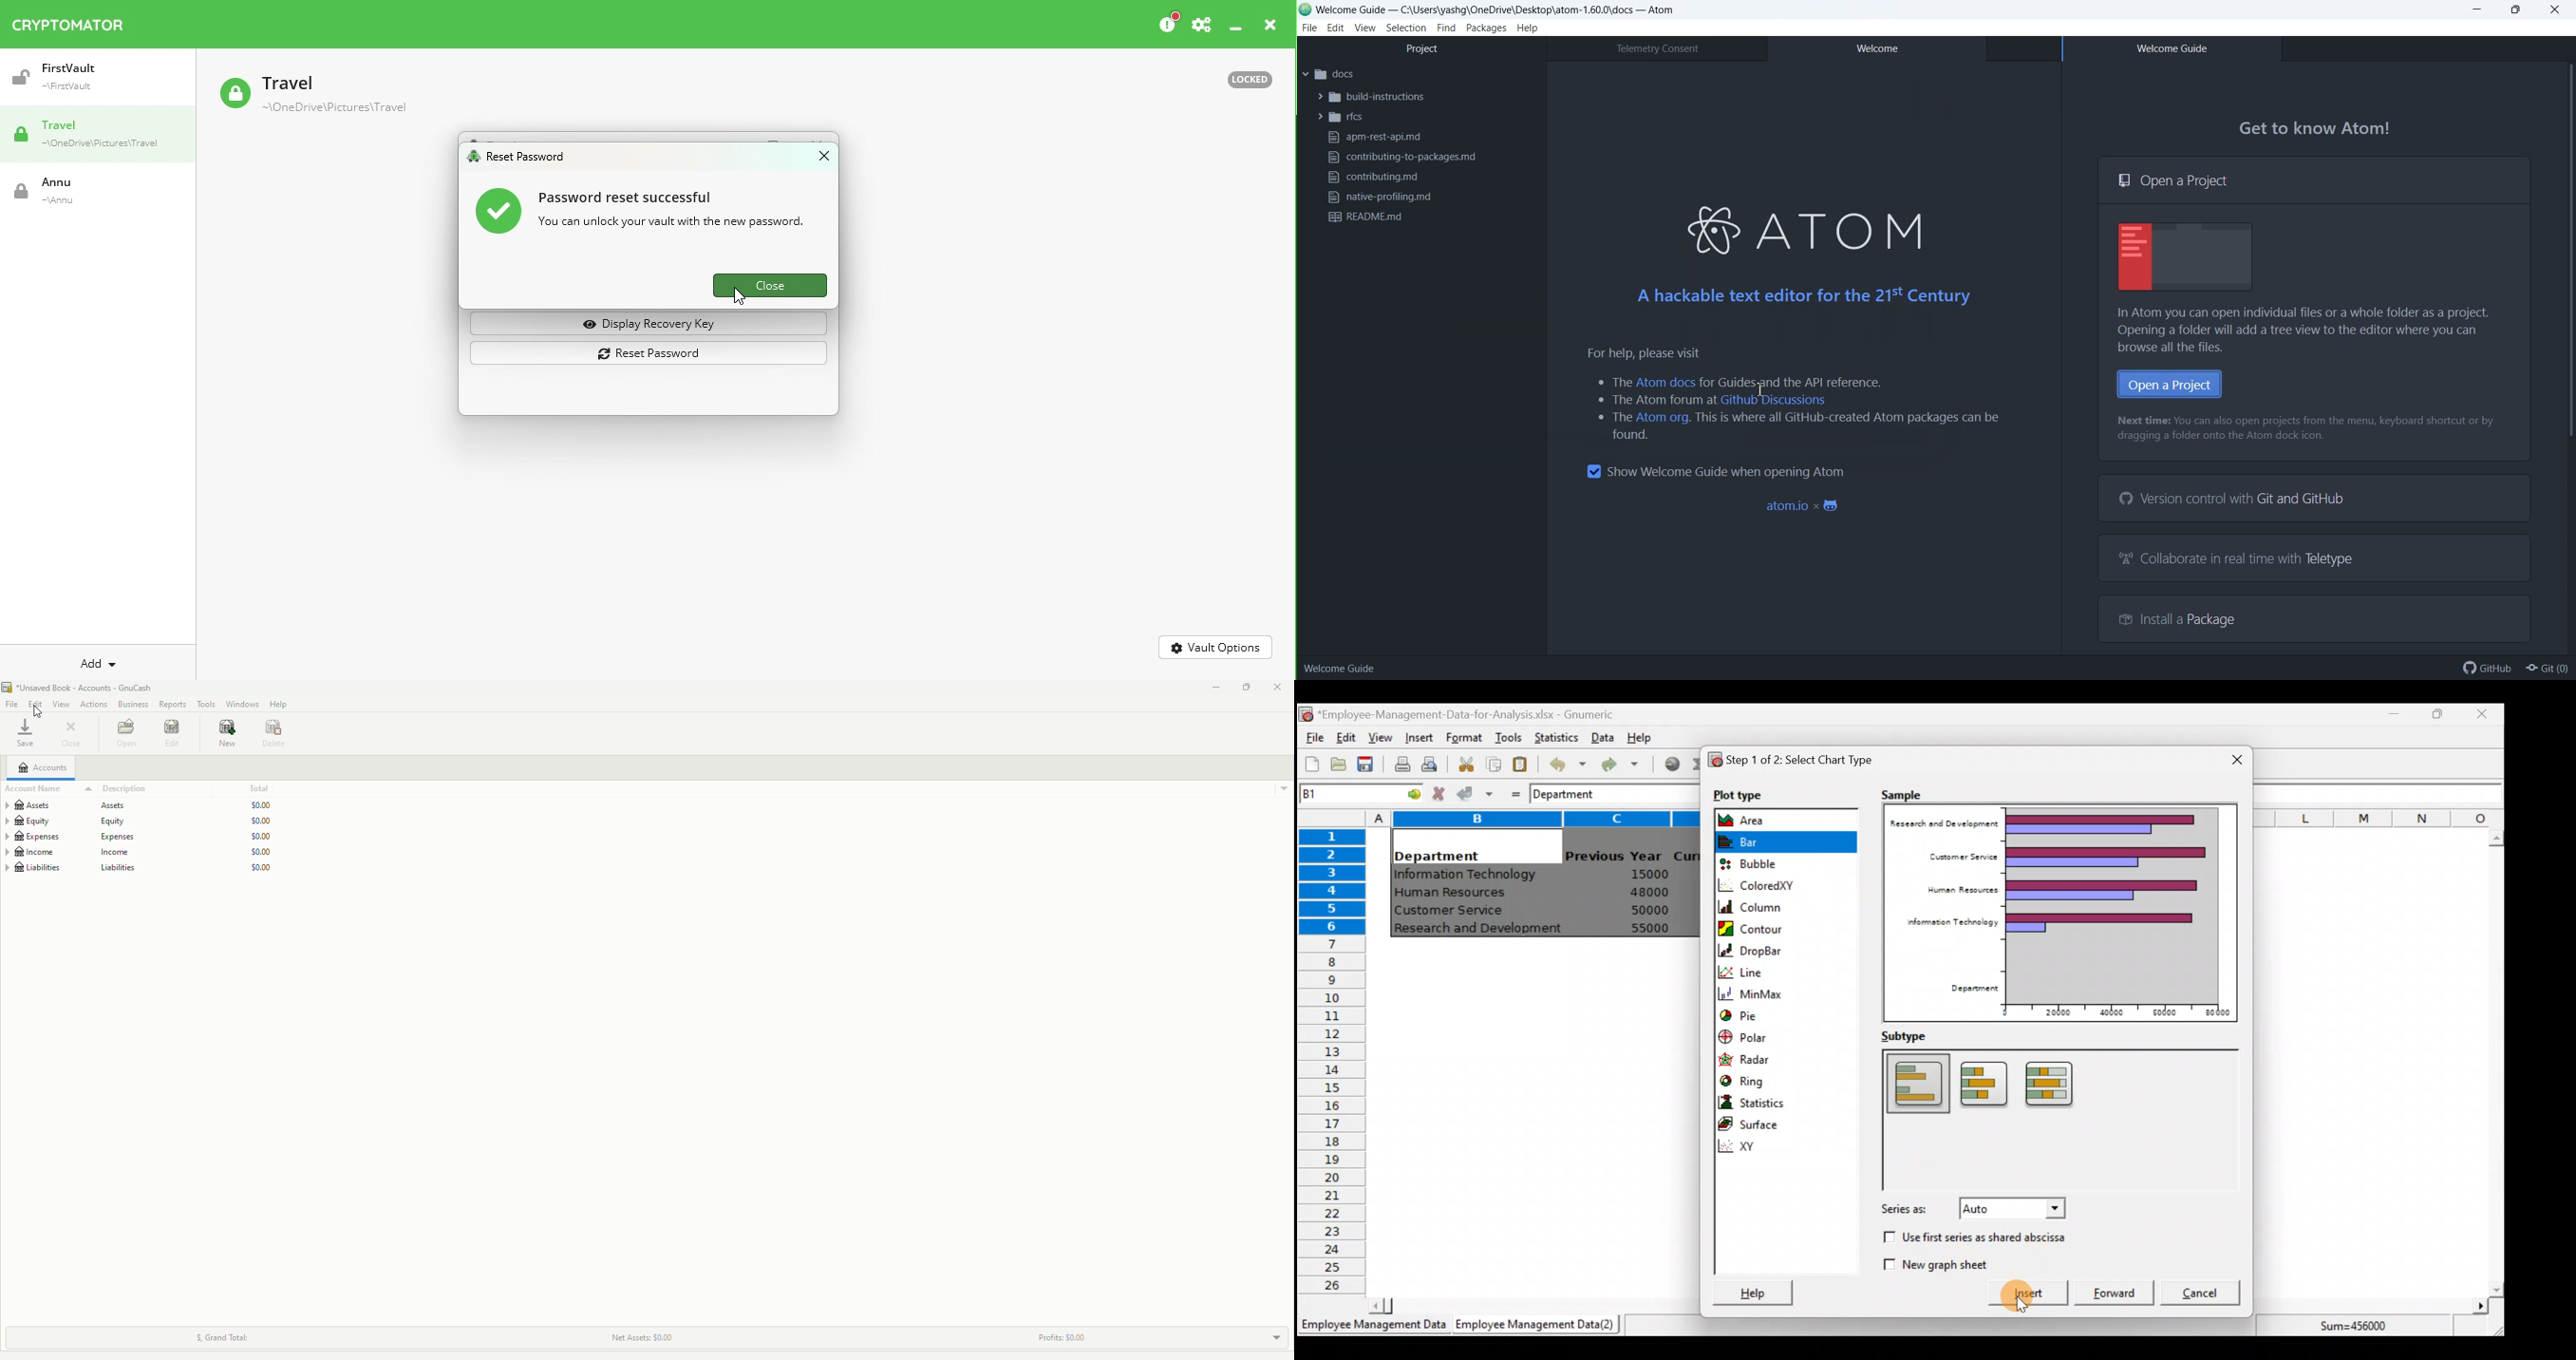  I want to click on Line, so click(1780, 970).